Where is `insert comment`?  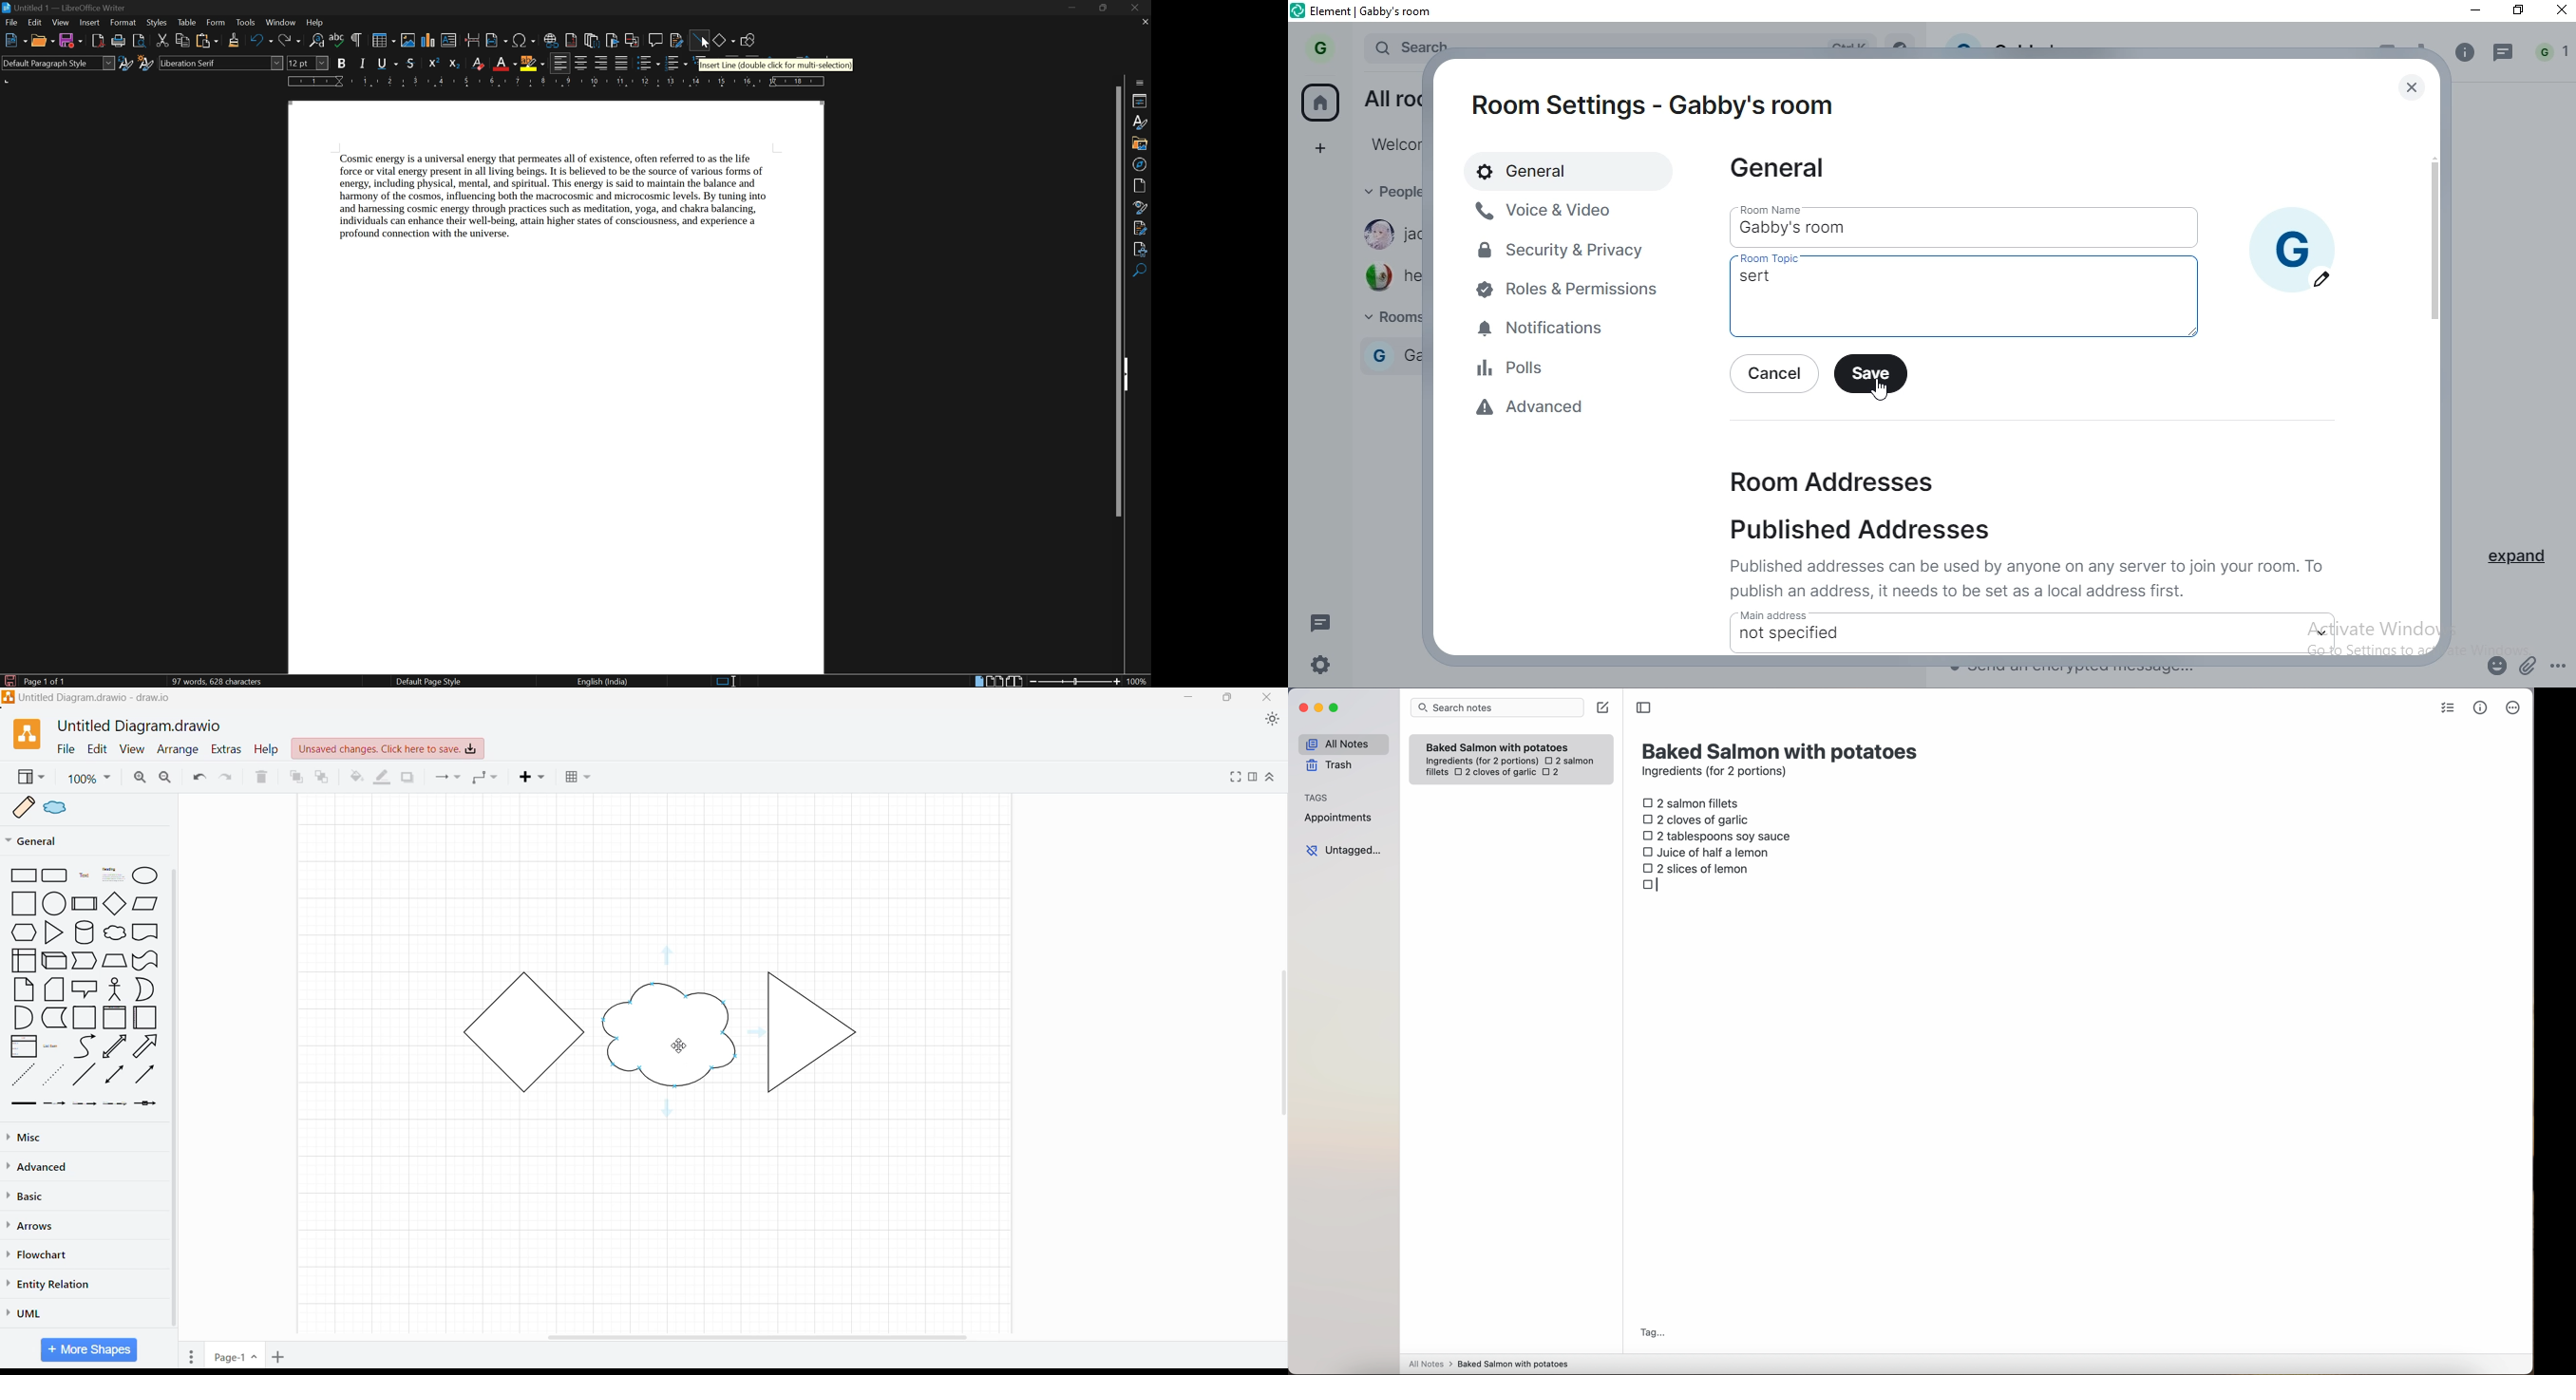 insert comment is located at coordinates (658, 39).